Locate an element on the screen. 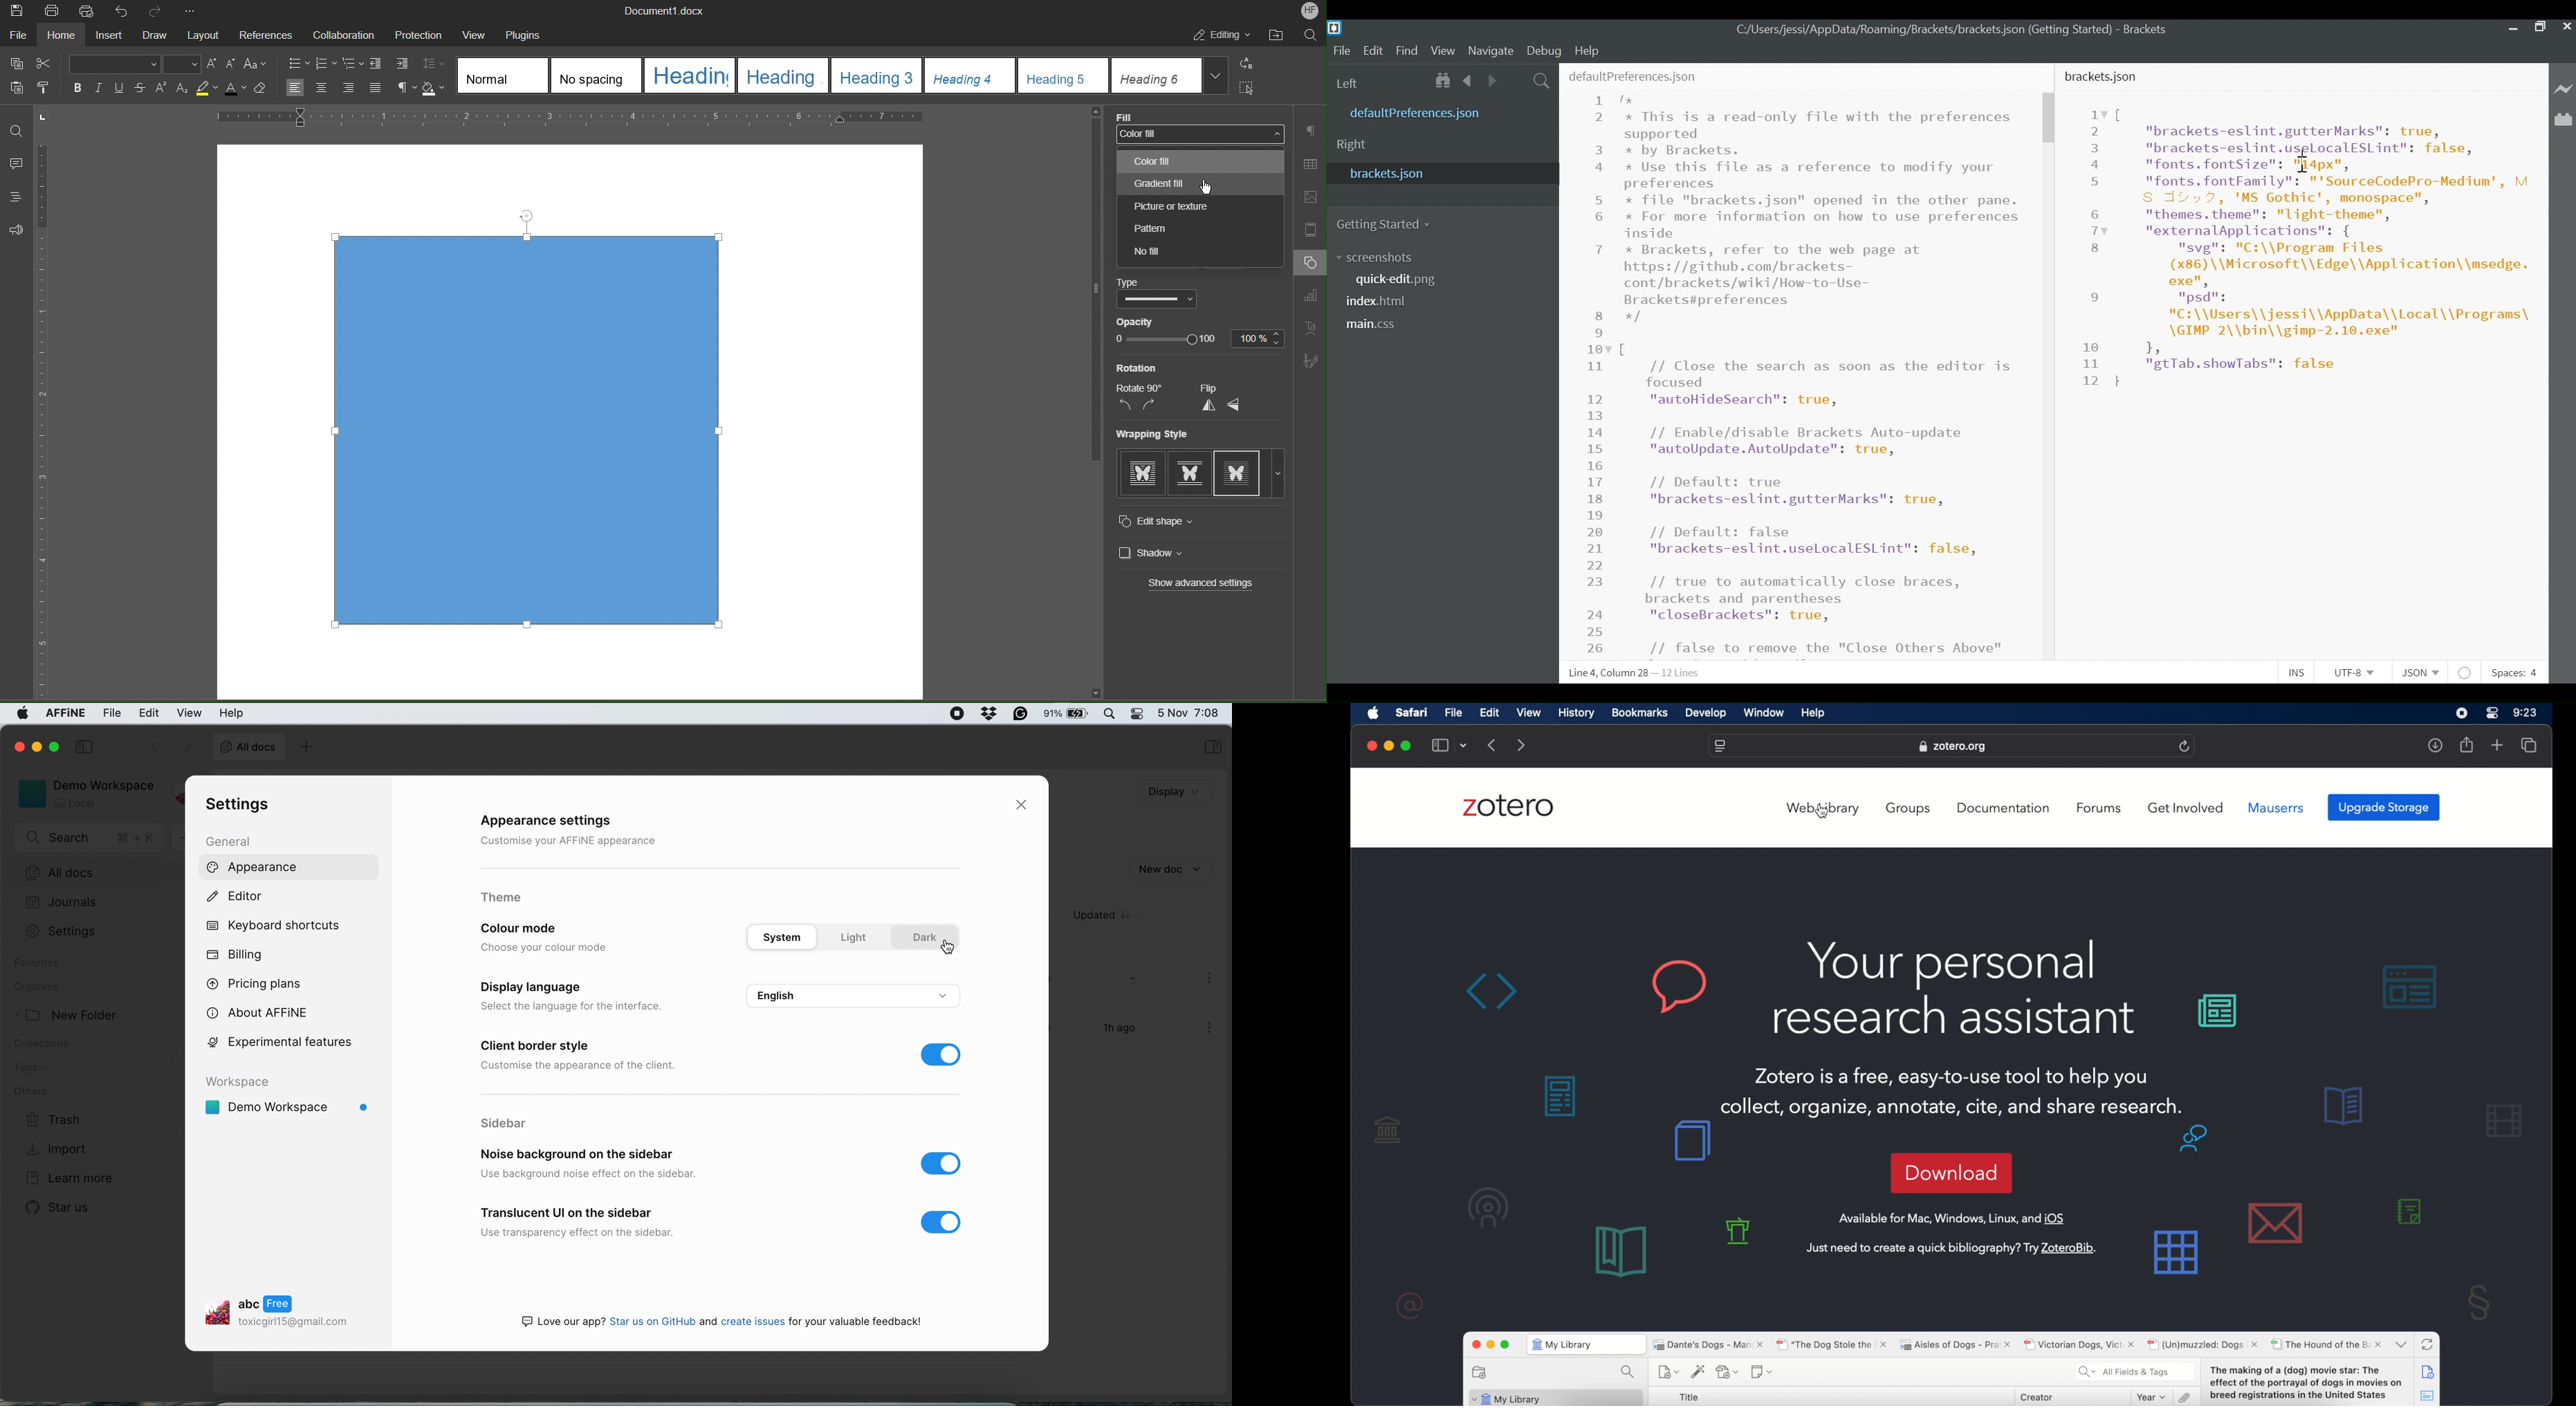  settings is located at coordinates (60, 931).